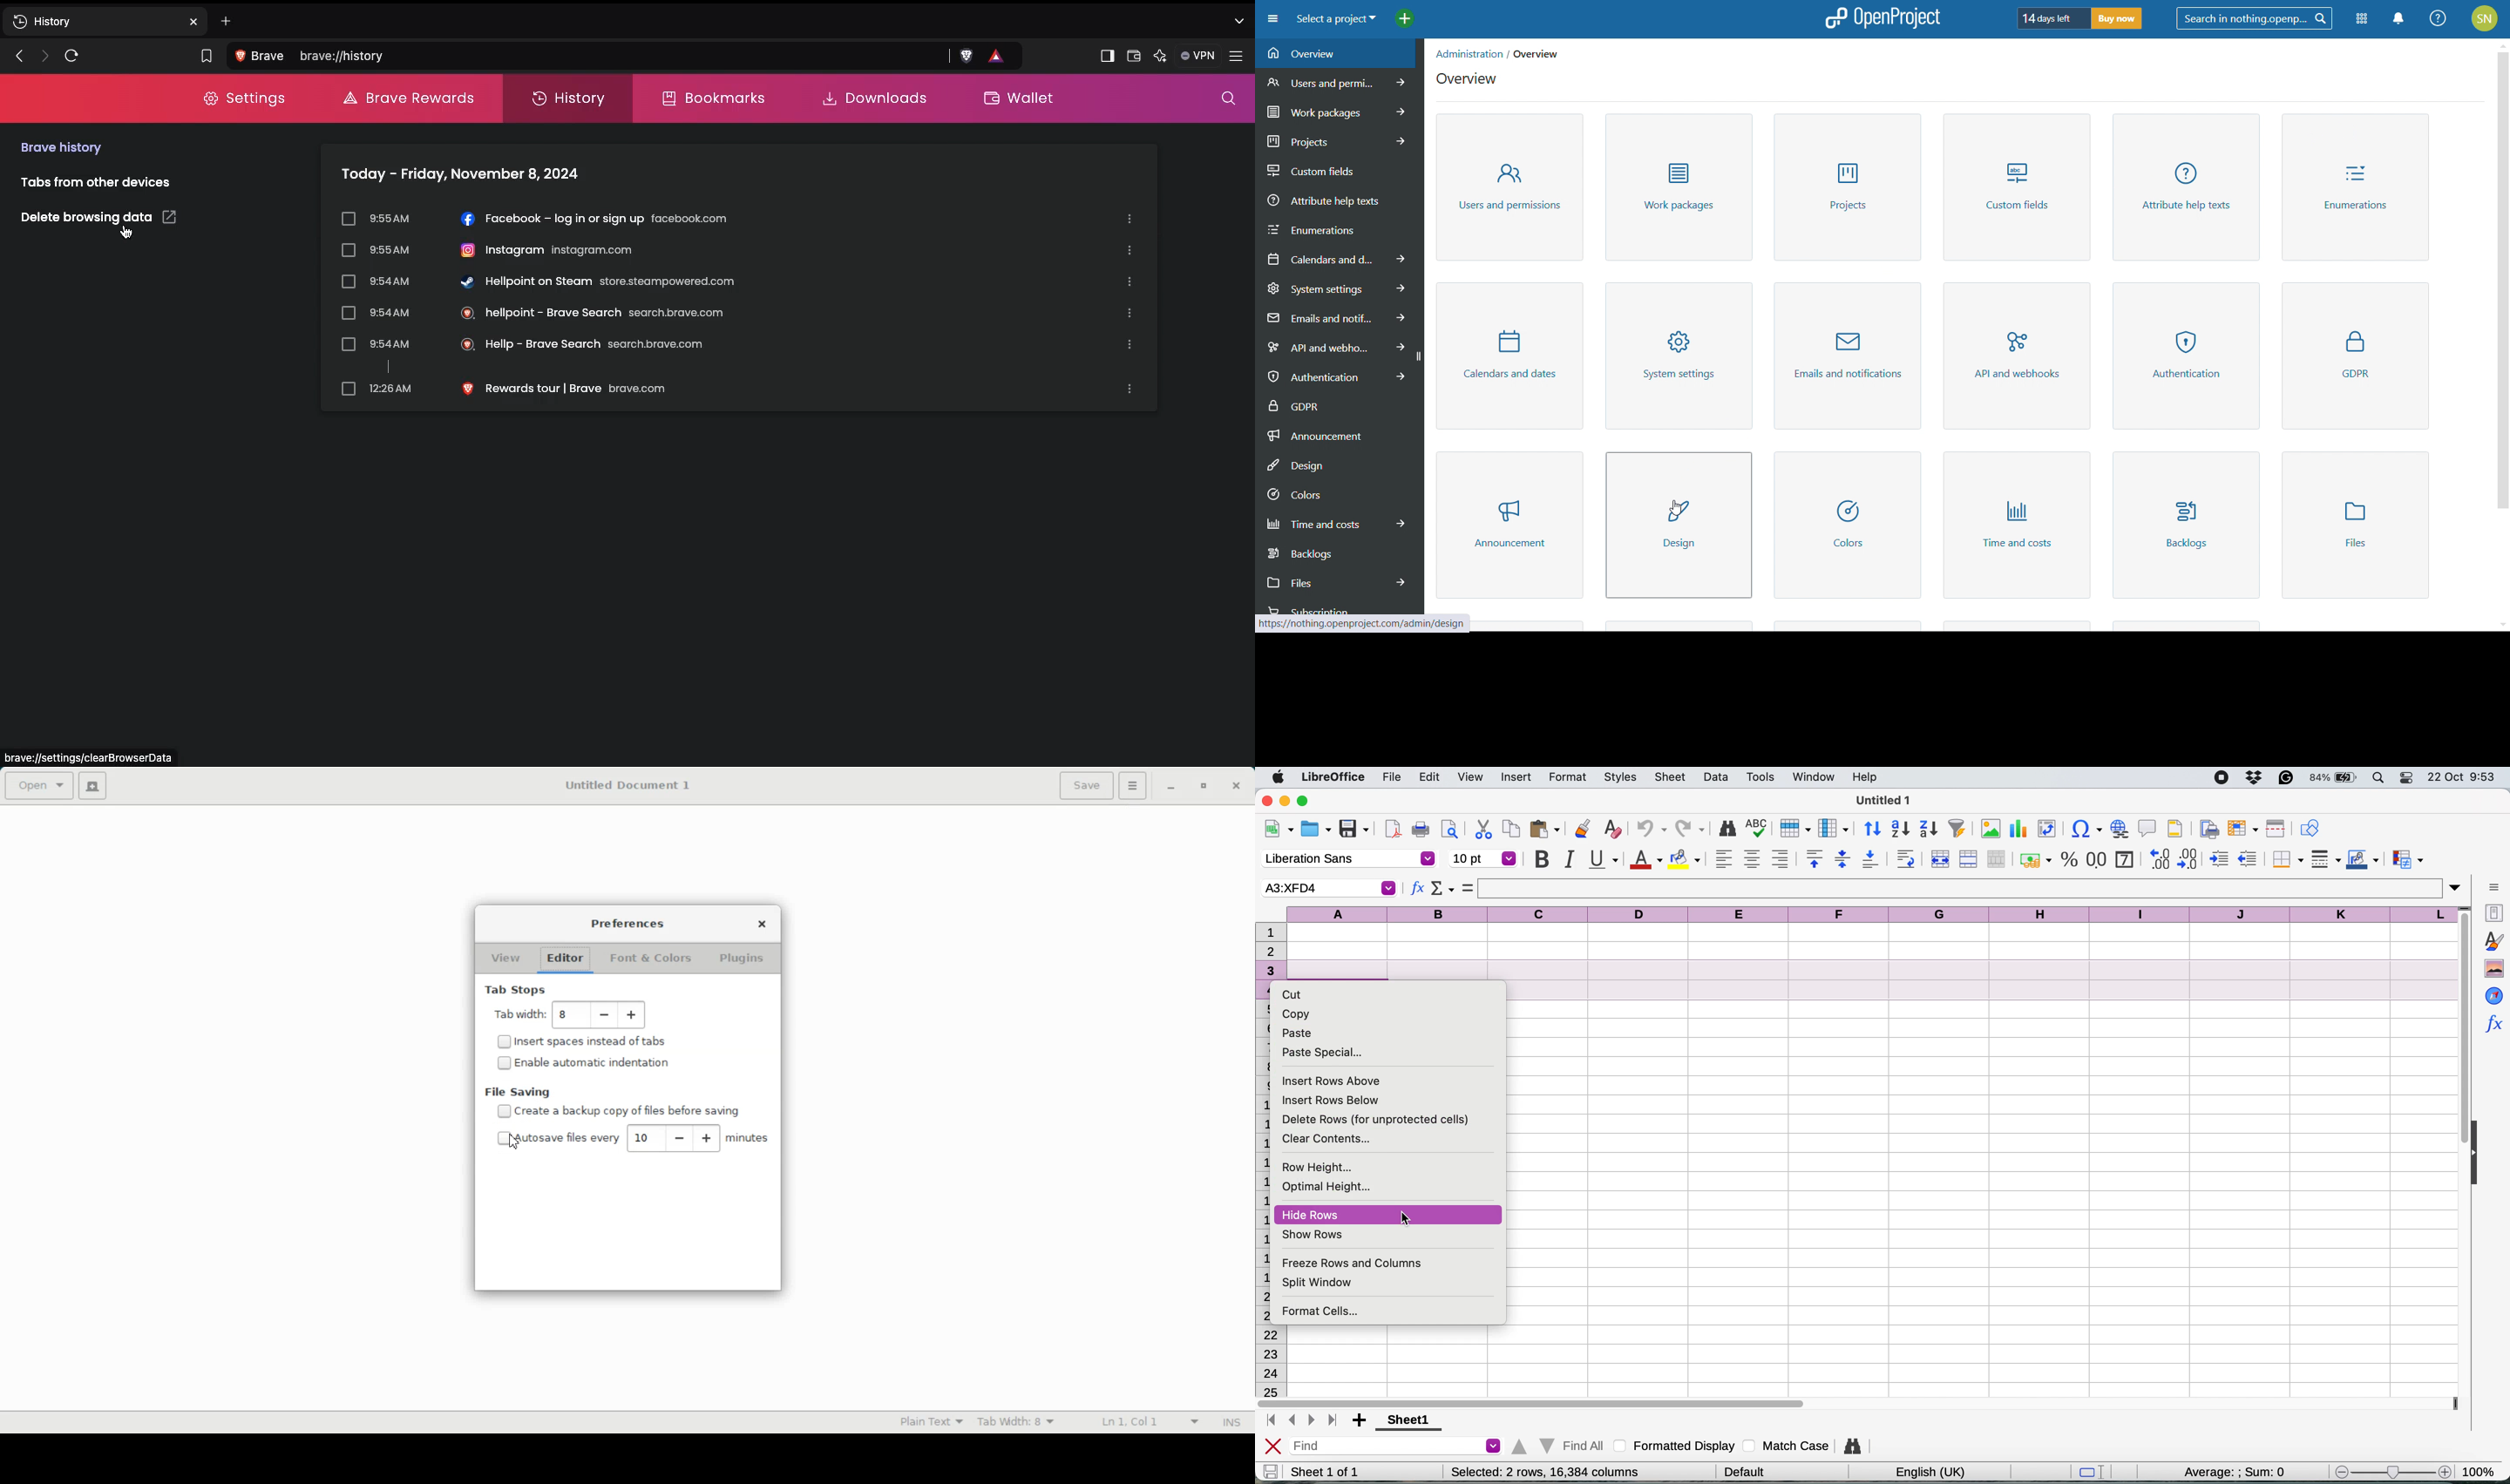 The width and height of the screenshot is (2520, 1484). I want to click on paste, so click(1545, 828).